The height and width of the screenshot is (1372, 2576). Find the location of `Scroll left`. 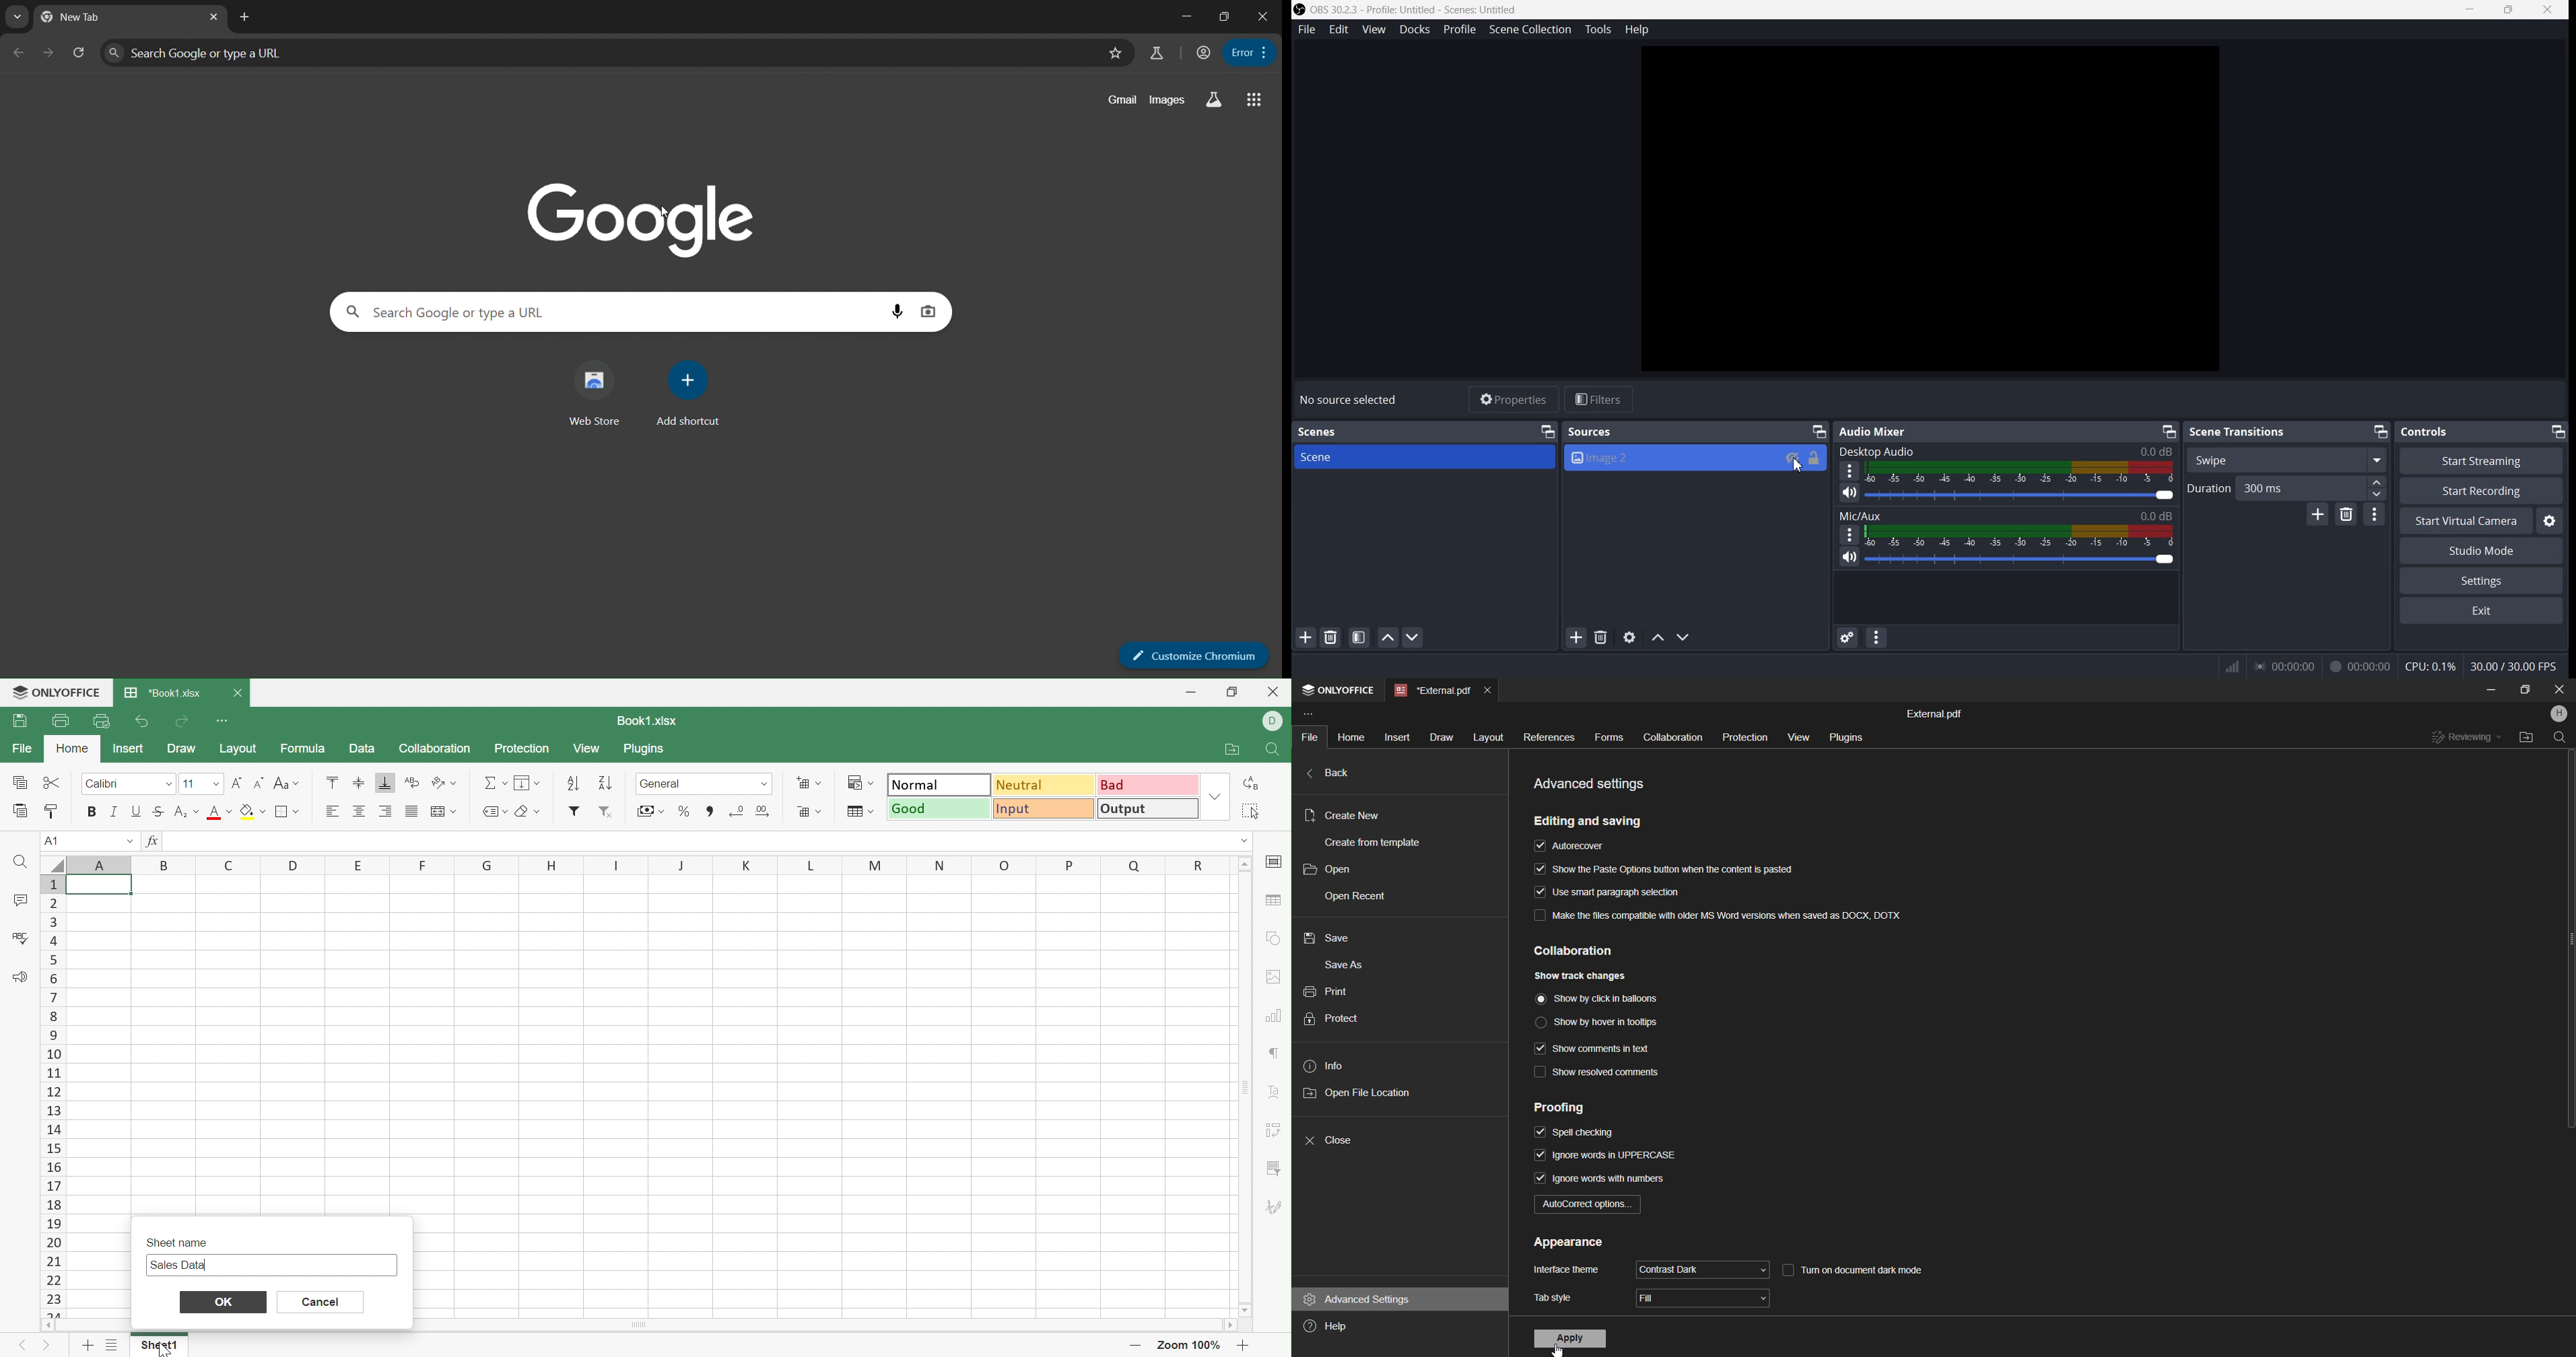

Scroll left is located at coordinates (53, 1325).